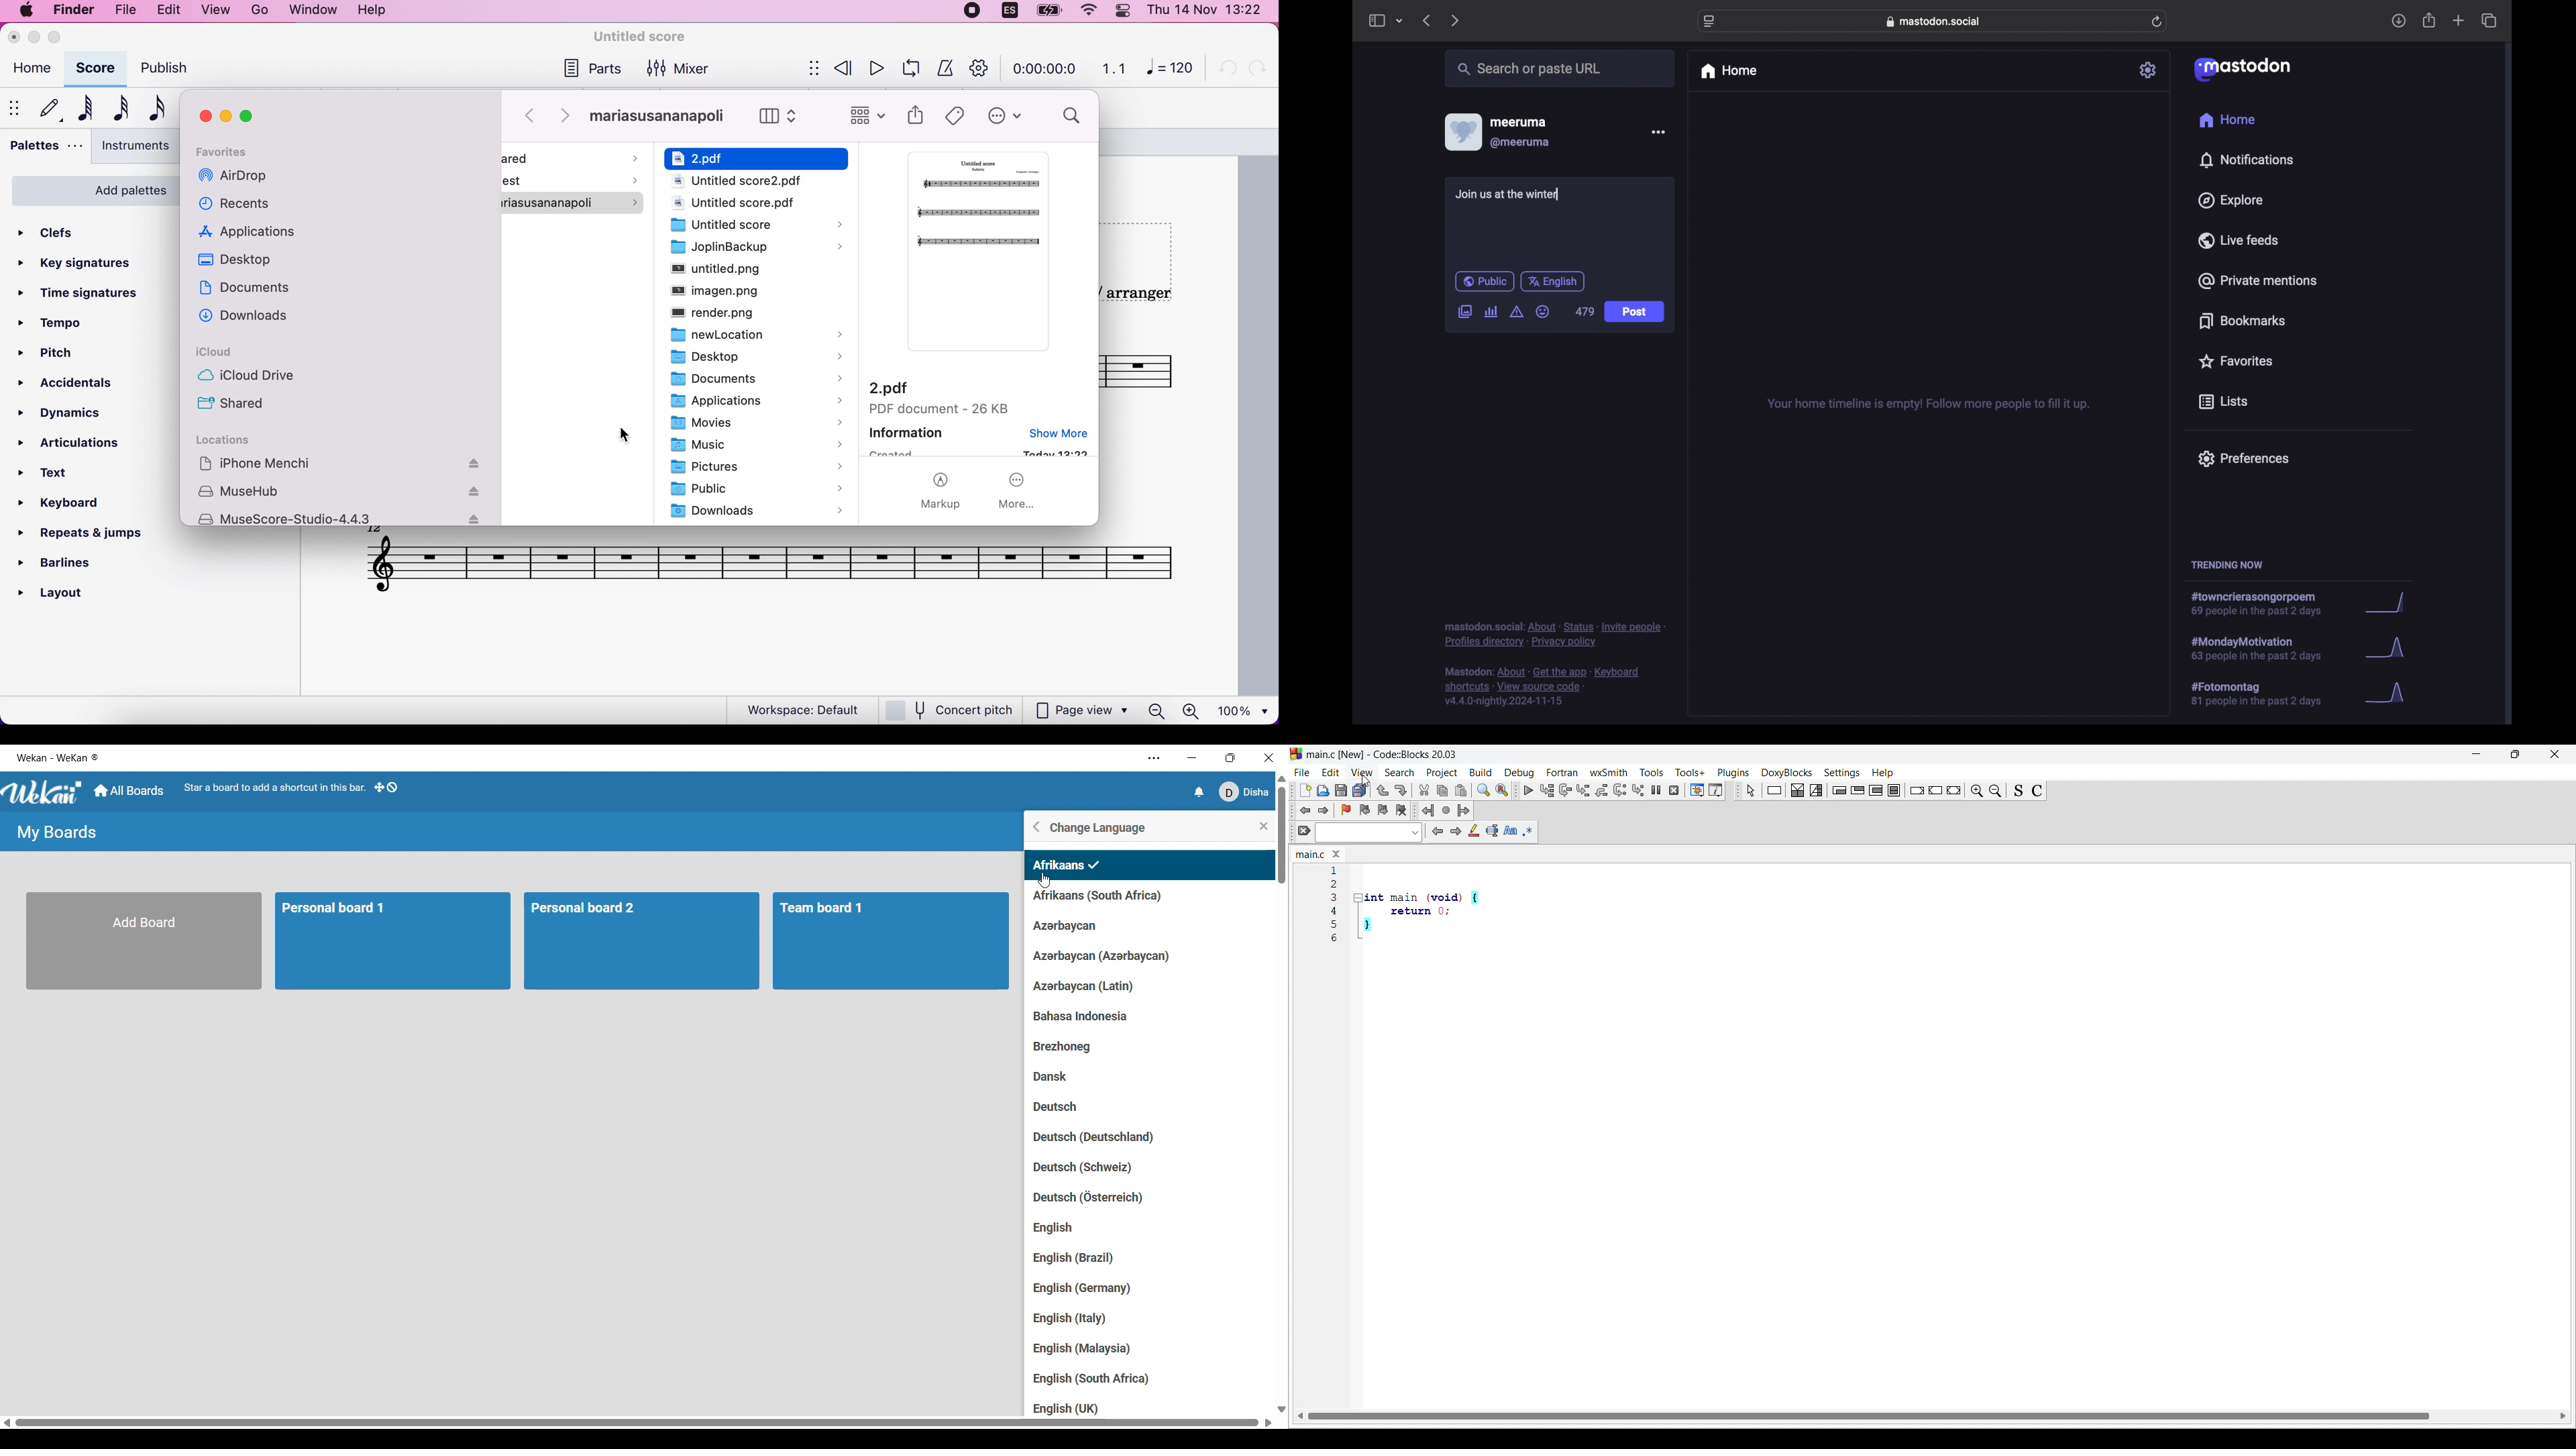 This screenshot has width=2576, height=1456. What do you see at coordinates (1305, 810) in the screenshot?
I see `Toggle back` at bounding box center [1305, 810].